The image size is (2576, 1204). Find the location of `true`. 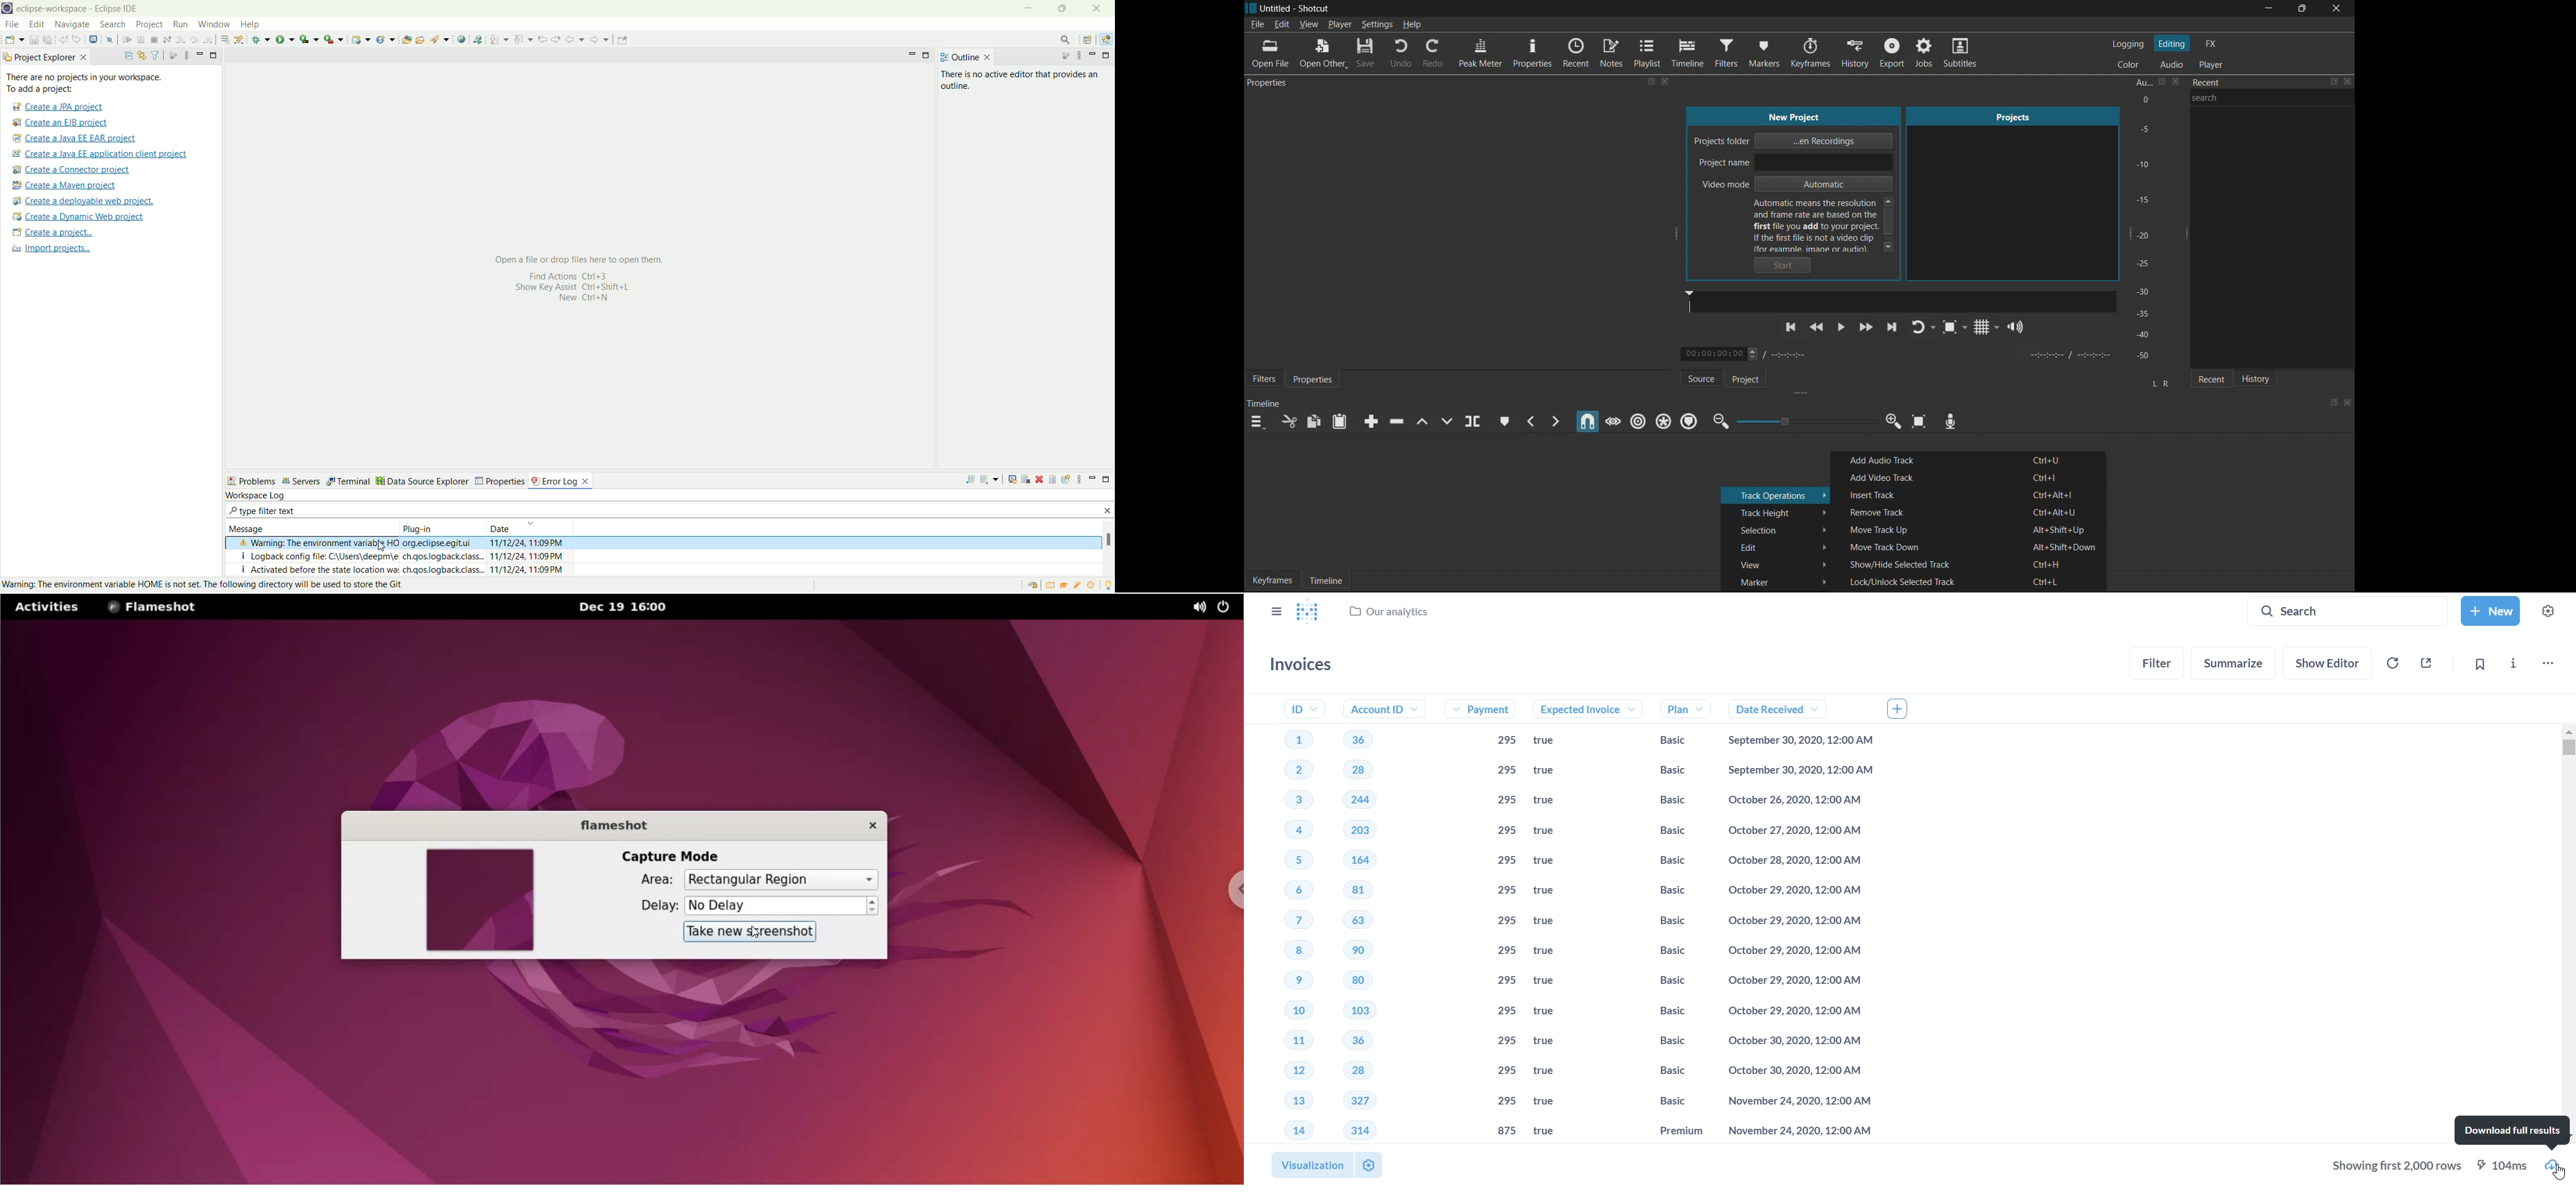

true is located at coordinates (1549, 1071).